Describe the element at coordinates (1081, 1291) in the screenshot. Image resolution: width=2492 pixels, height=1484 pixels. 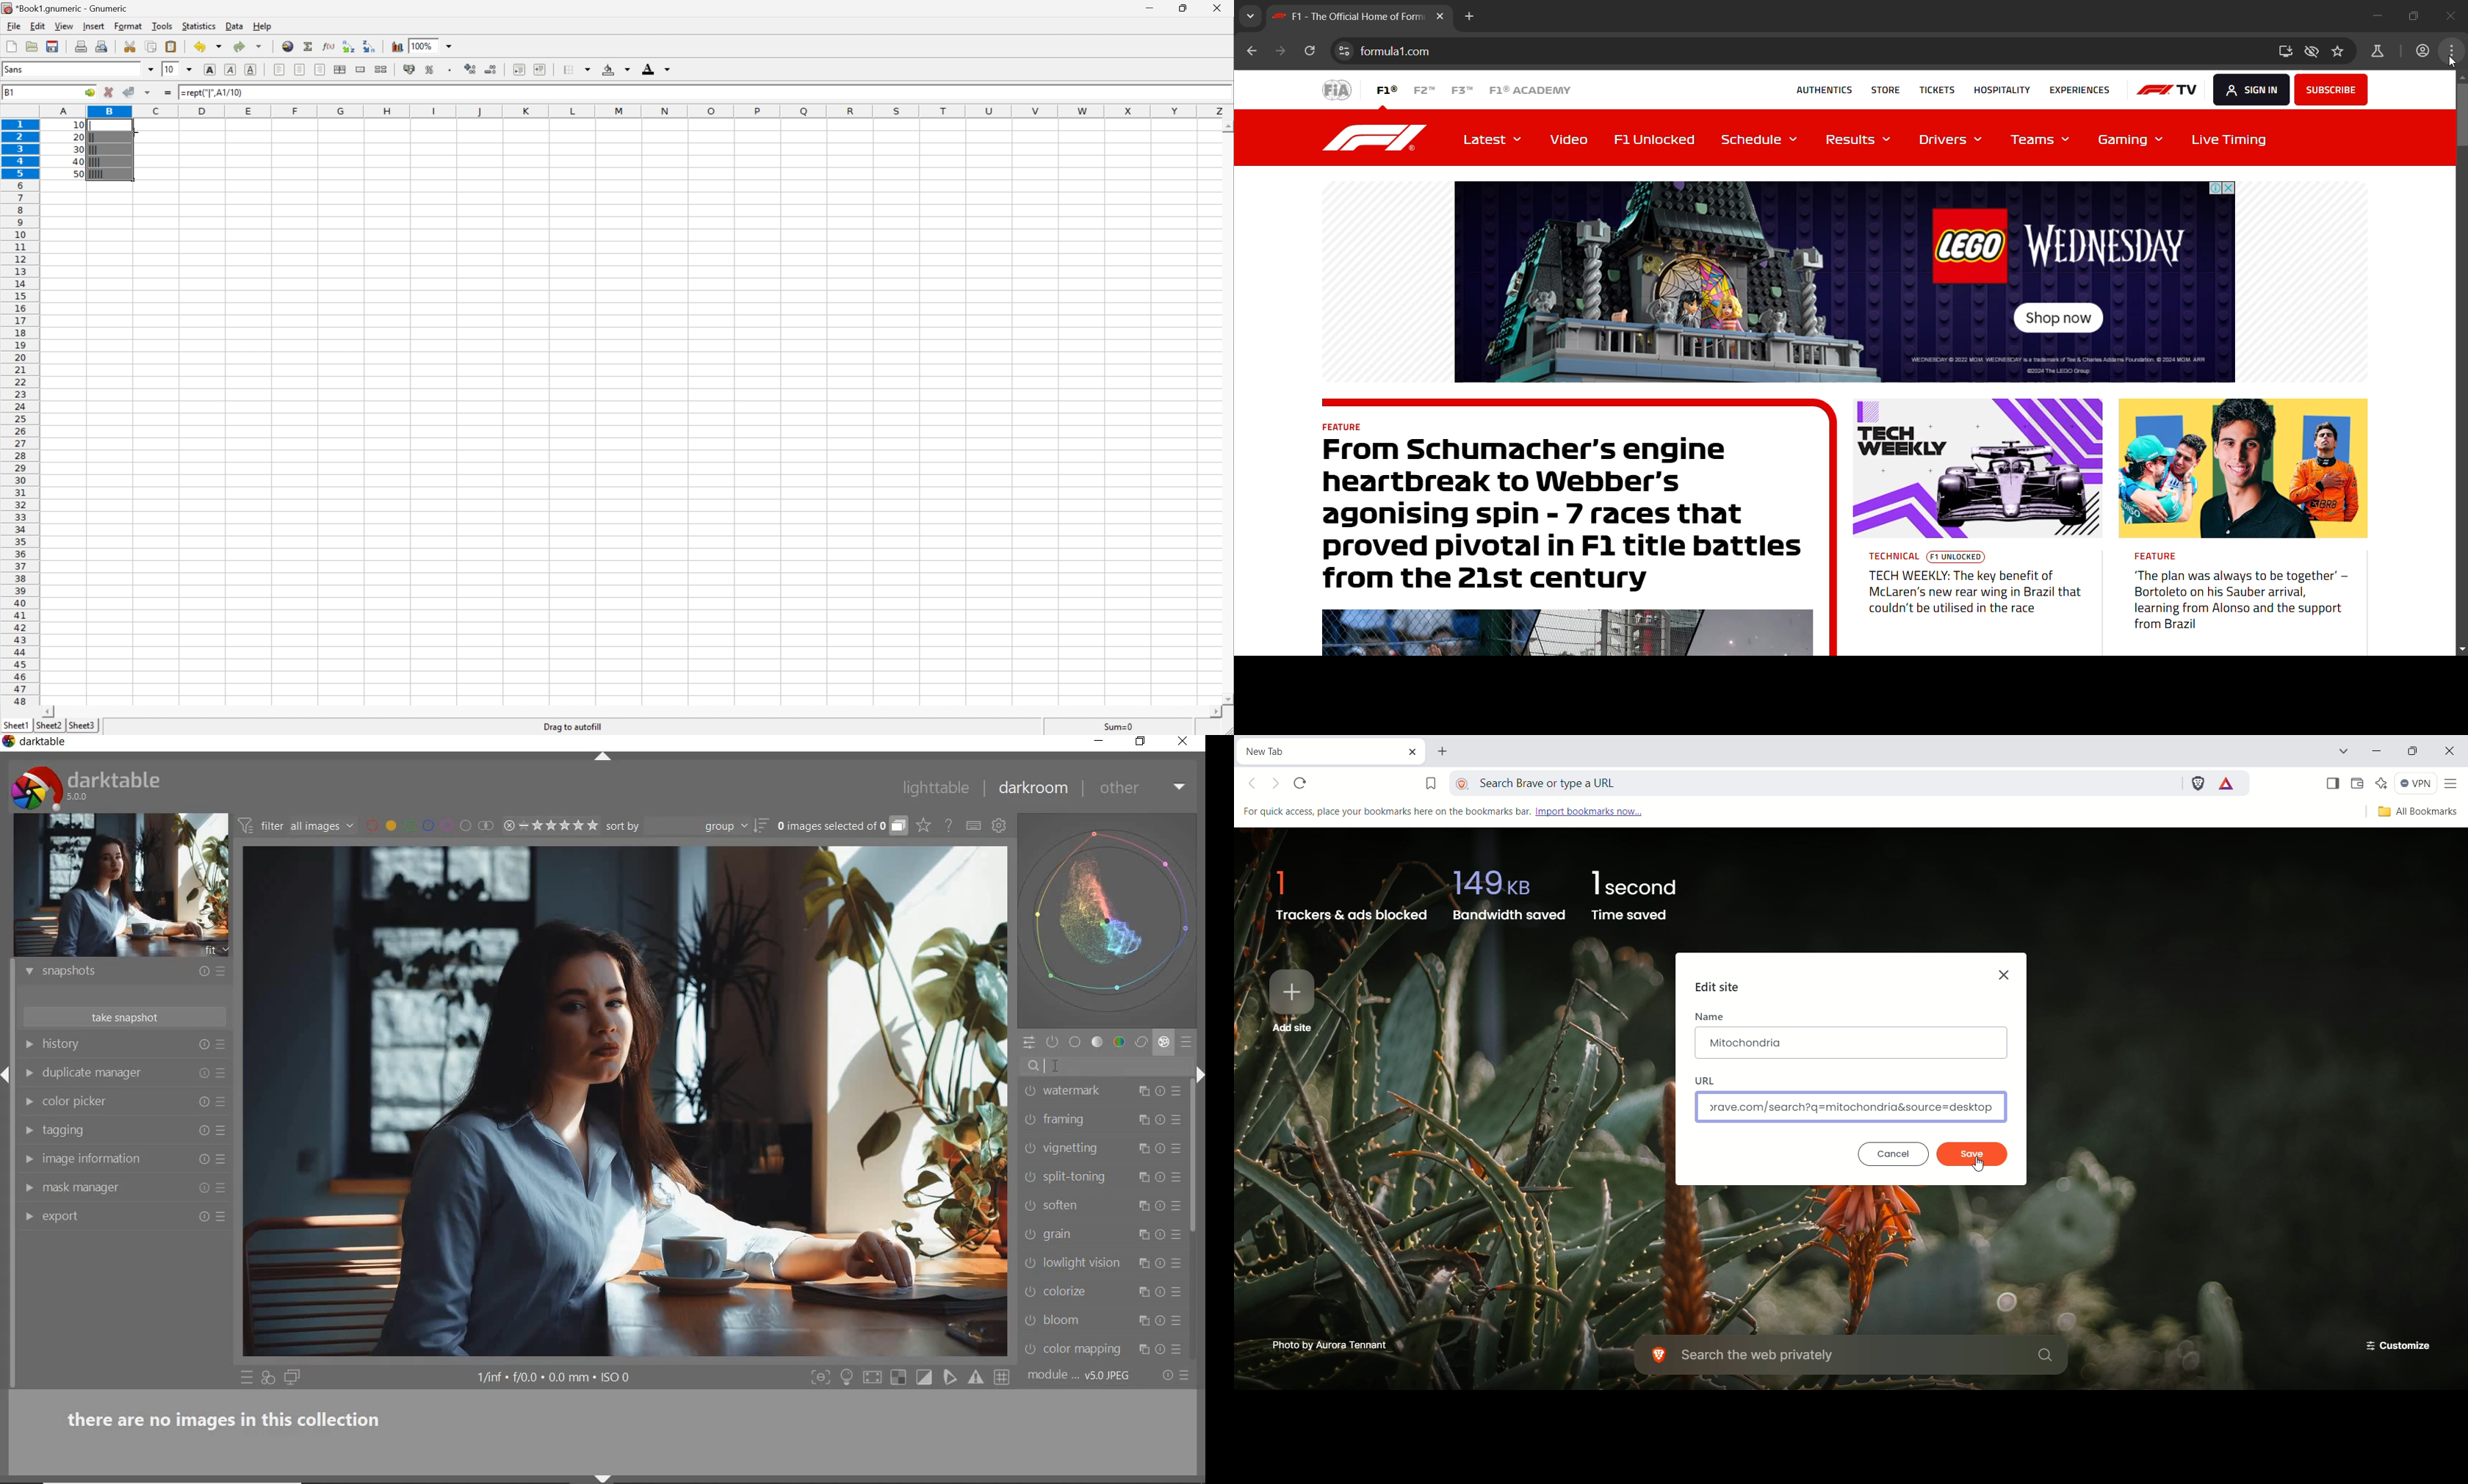
I see `colorize` at that location.